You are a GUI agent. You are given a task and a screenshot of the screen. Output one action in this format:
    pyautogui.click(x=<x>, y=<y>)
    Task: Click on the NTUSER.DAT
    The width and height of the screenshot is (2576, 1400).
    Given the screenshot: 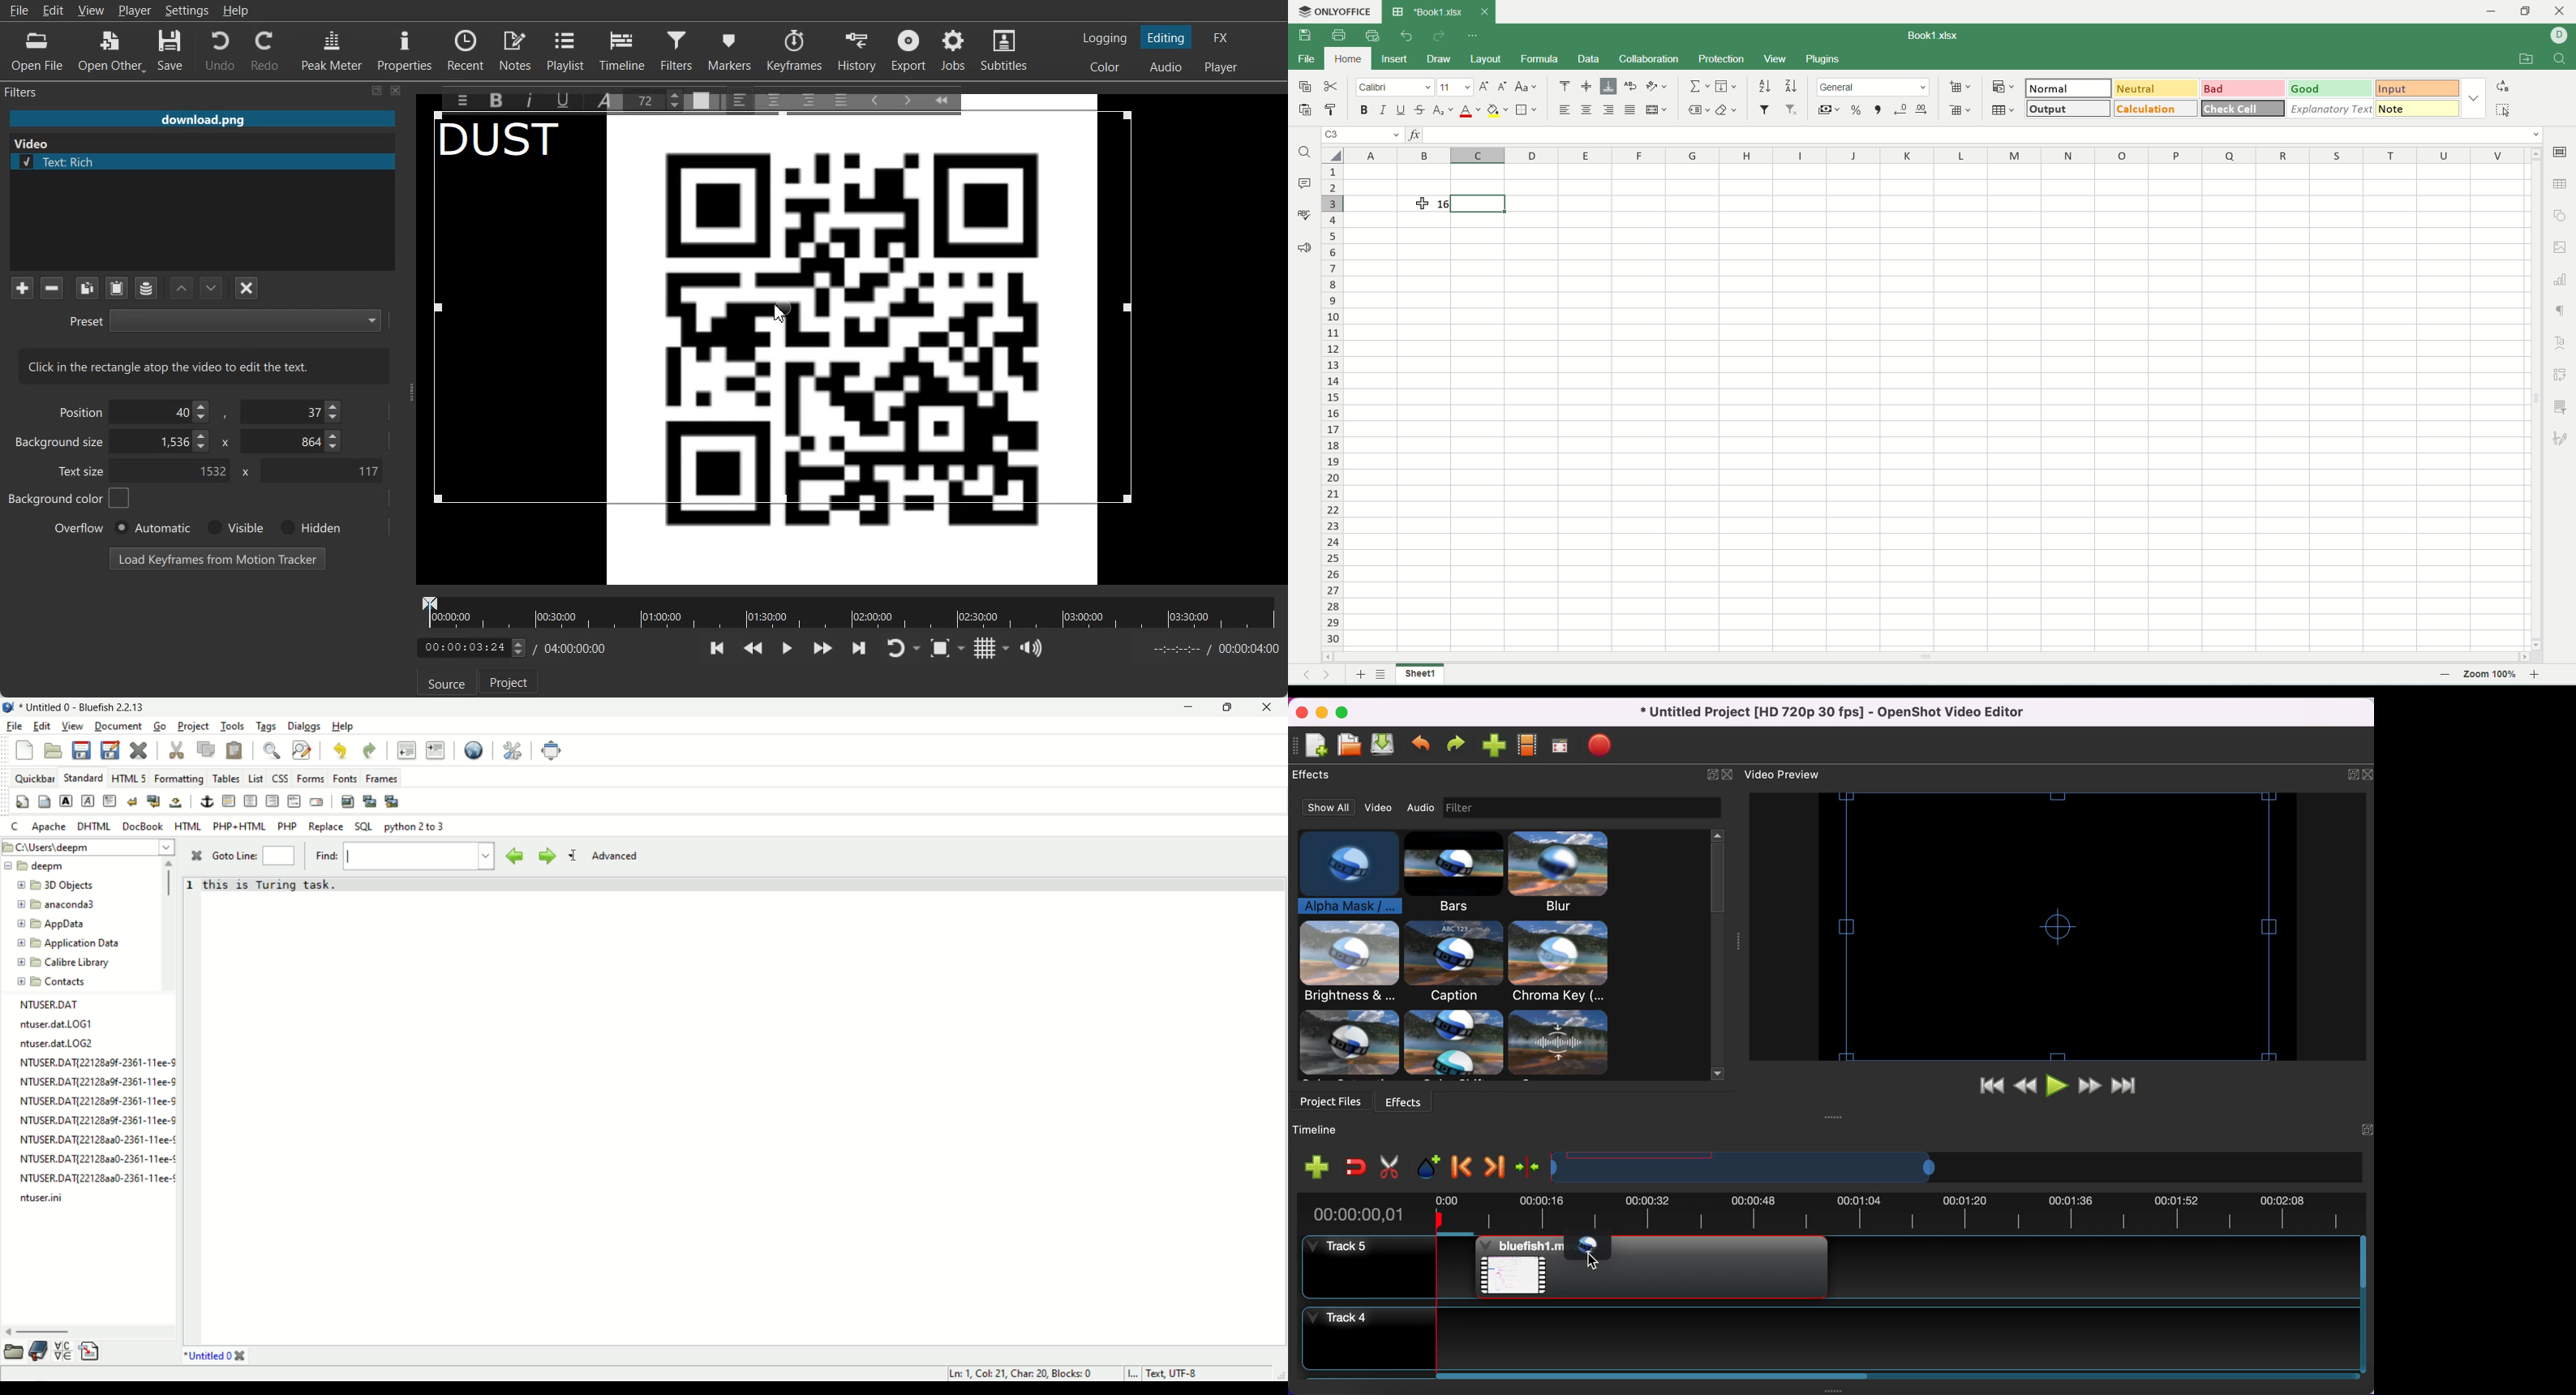 What is the action you would take?
    pyautogui.click(x=53, y=1005)
    